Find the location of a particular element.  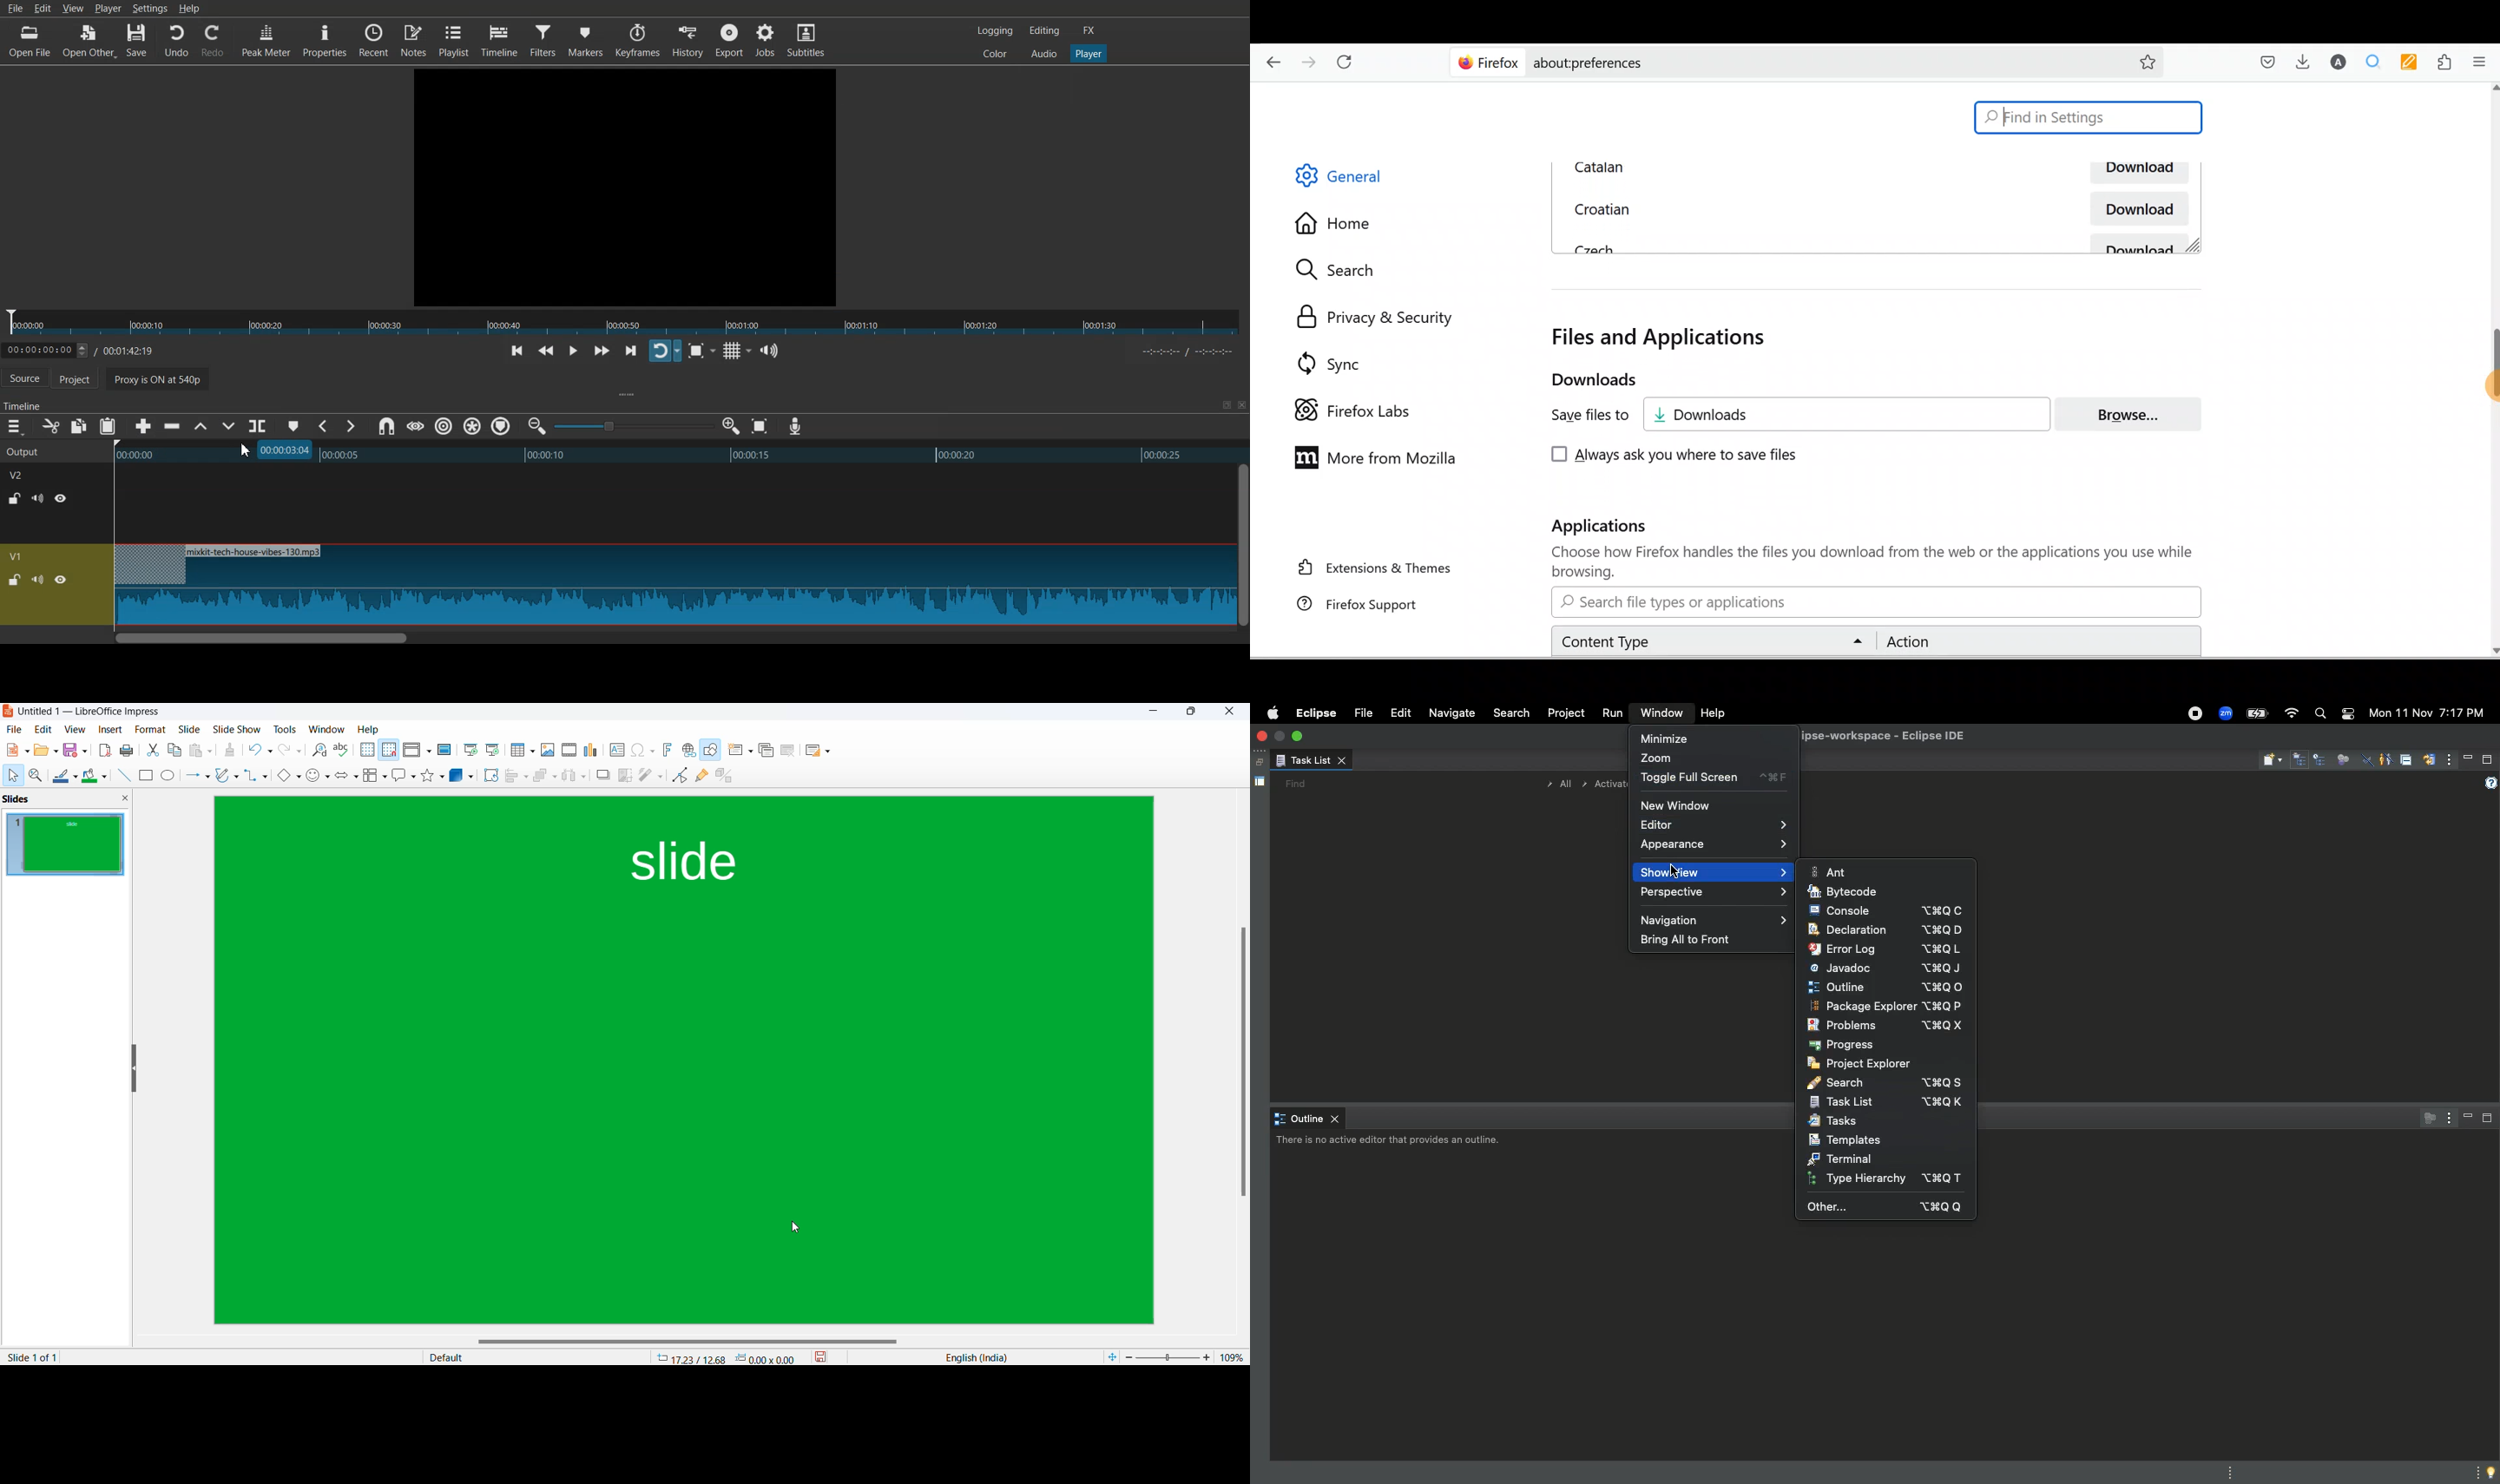

rectangle  is located at coordinates (145, 775).